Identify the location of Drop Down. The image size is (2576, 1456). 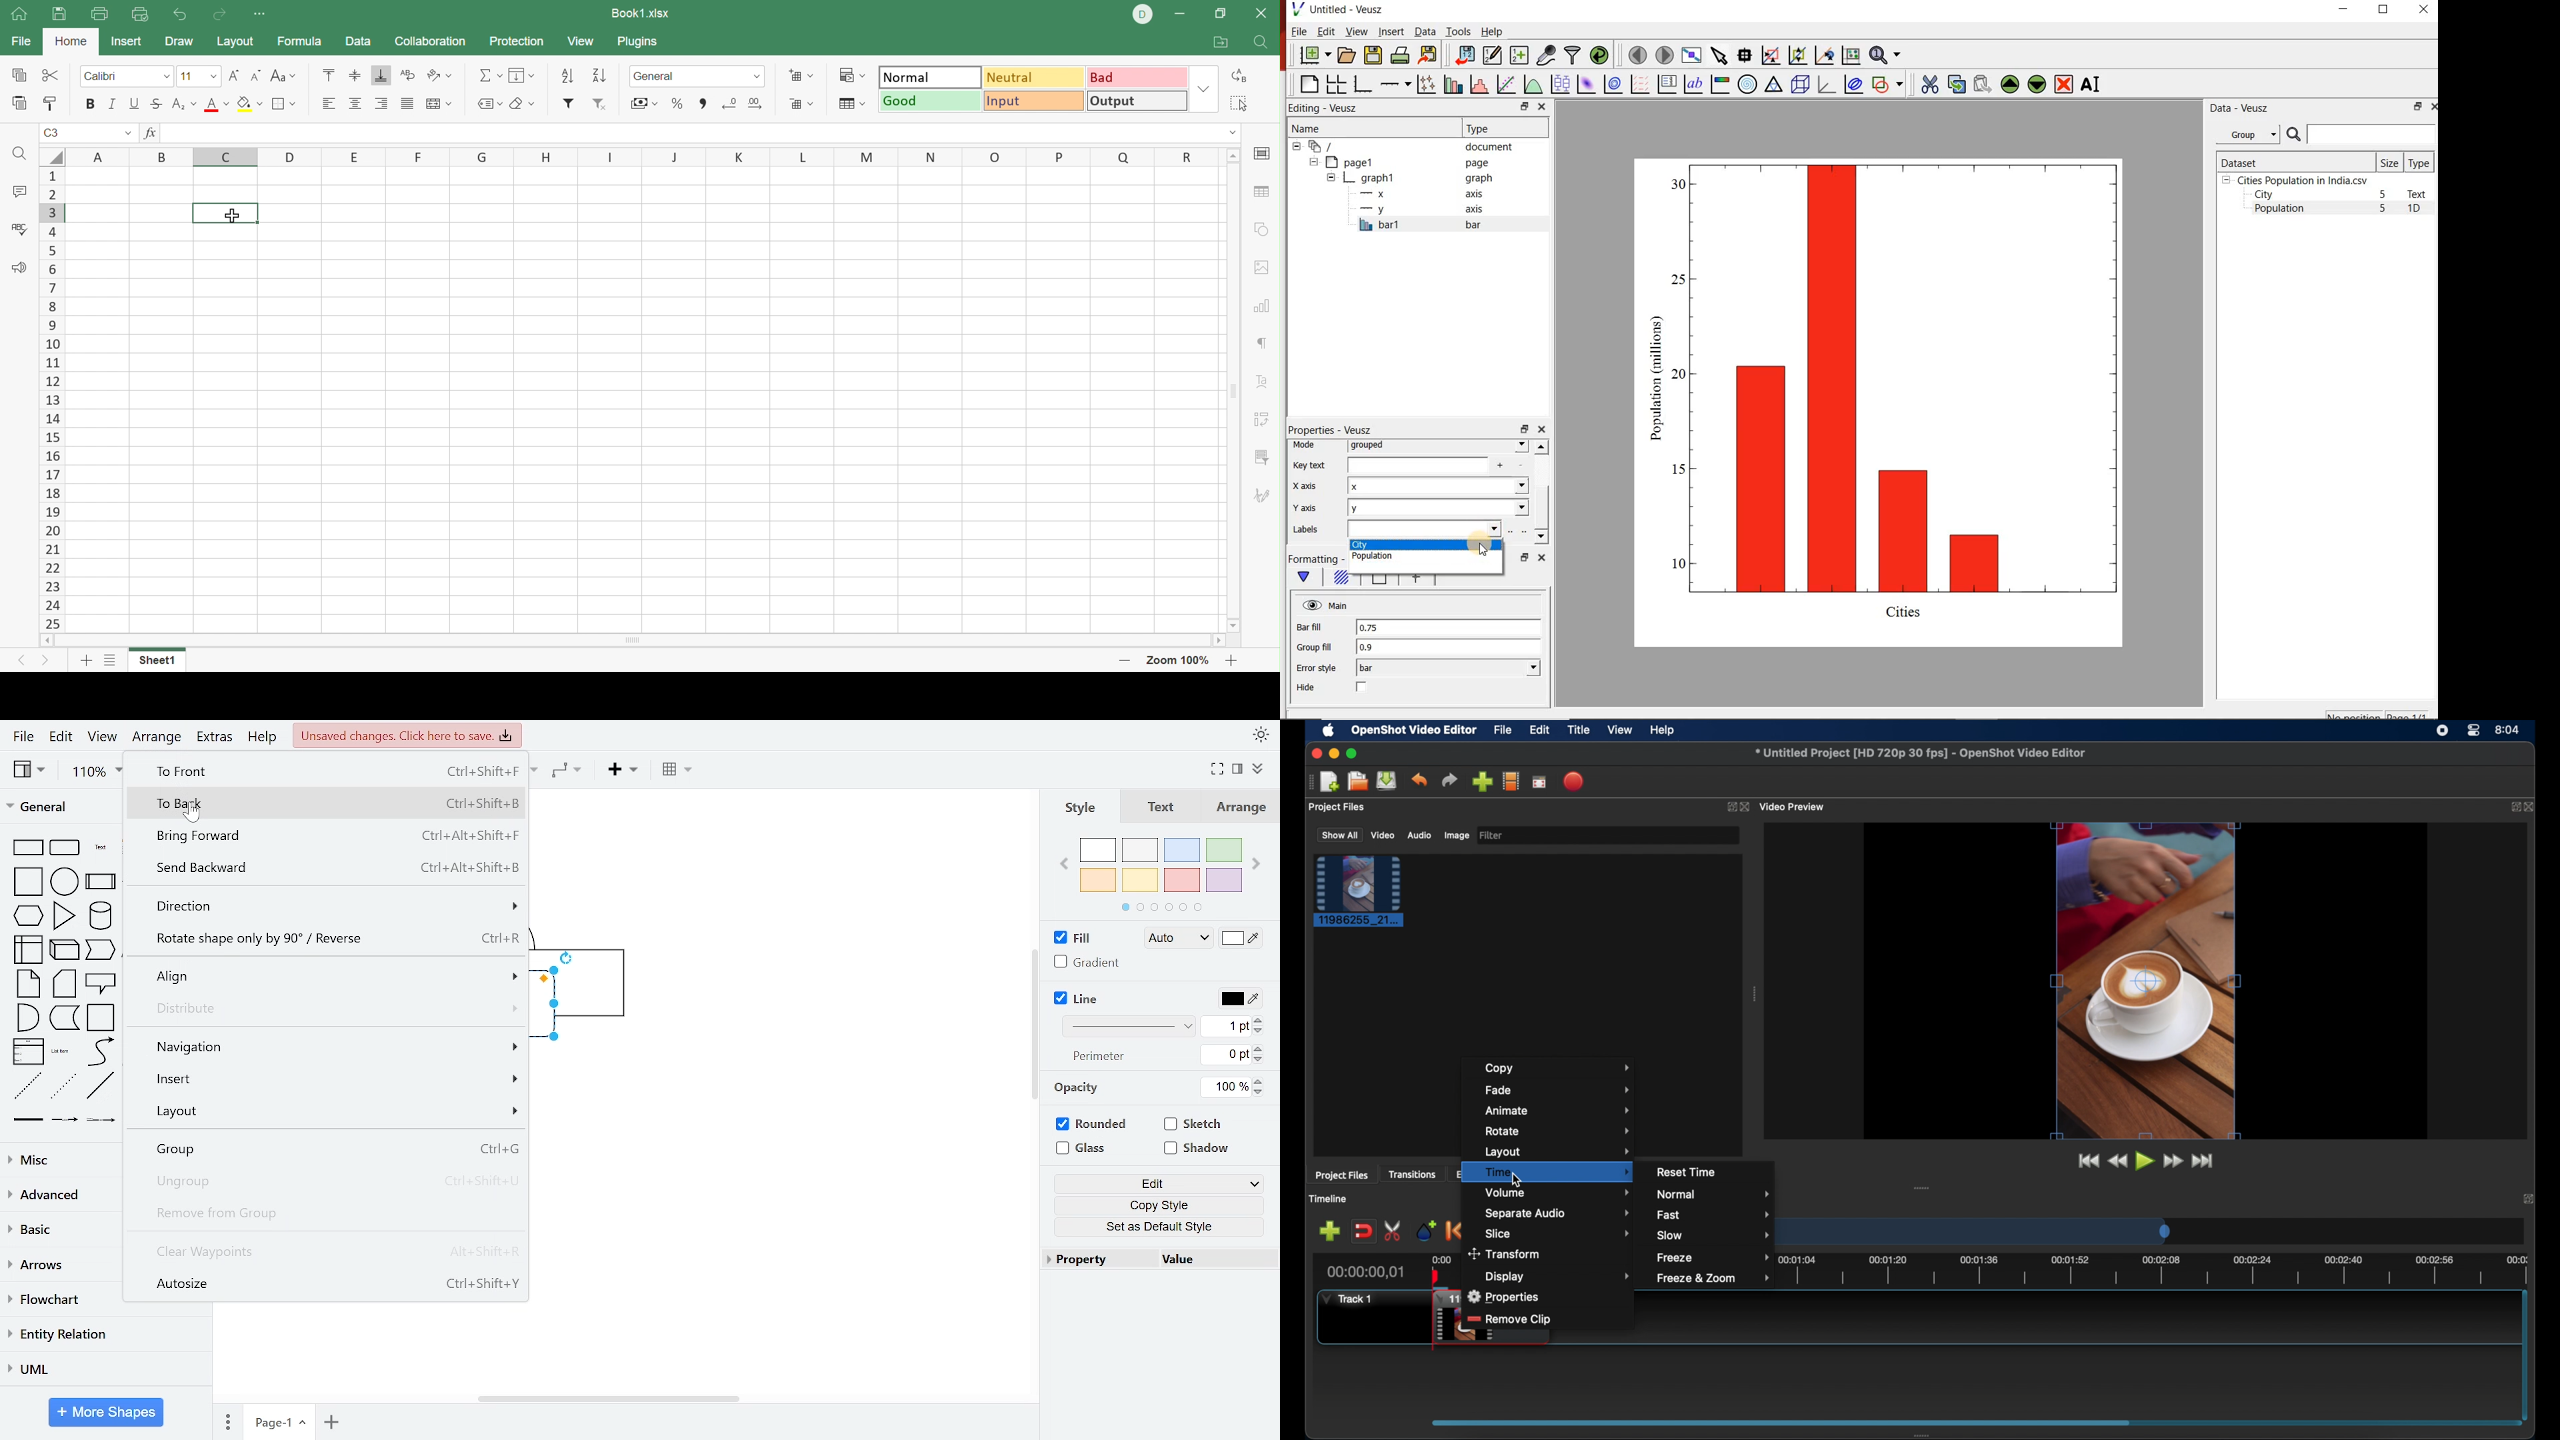
(167, 76).